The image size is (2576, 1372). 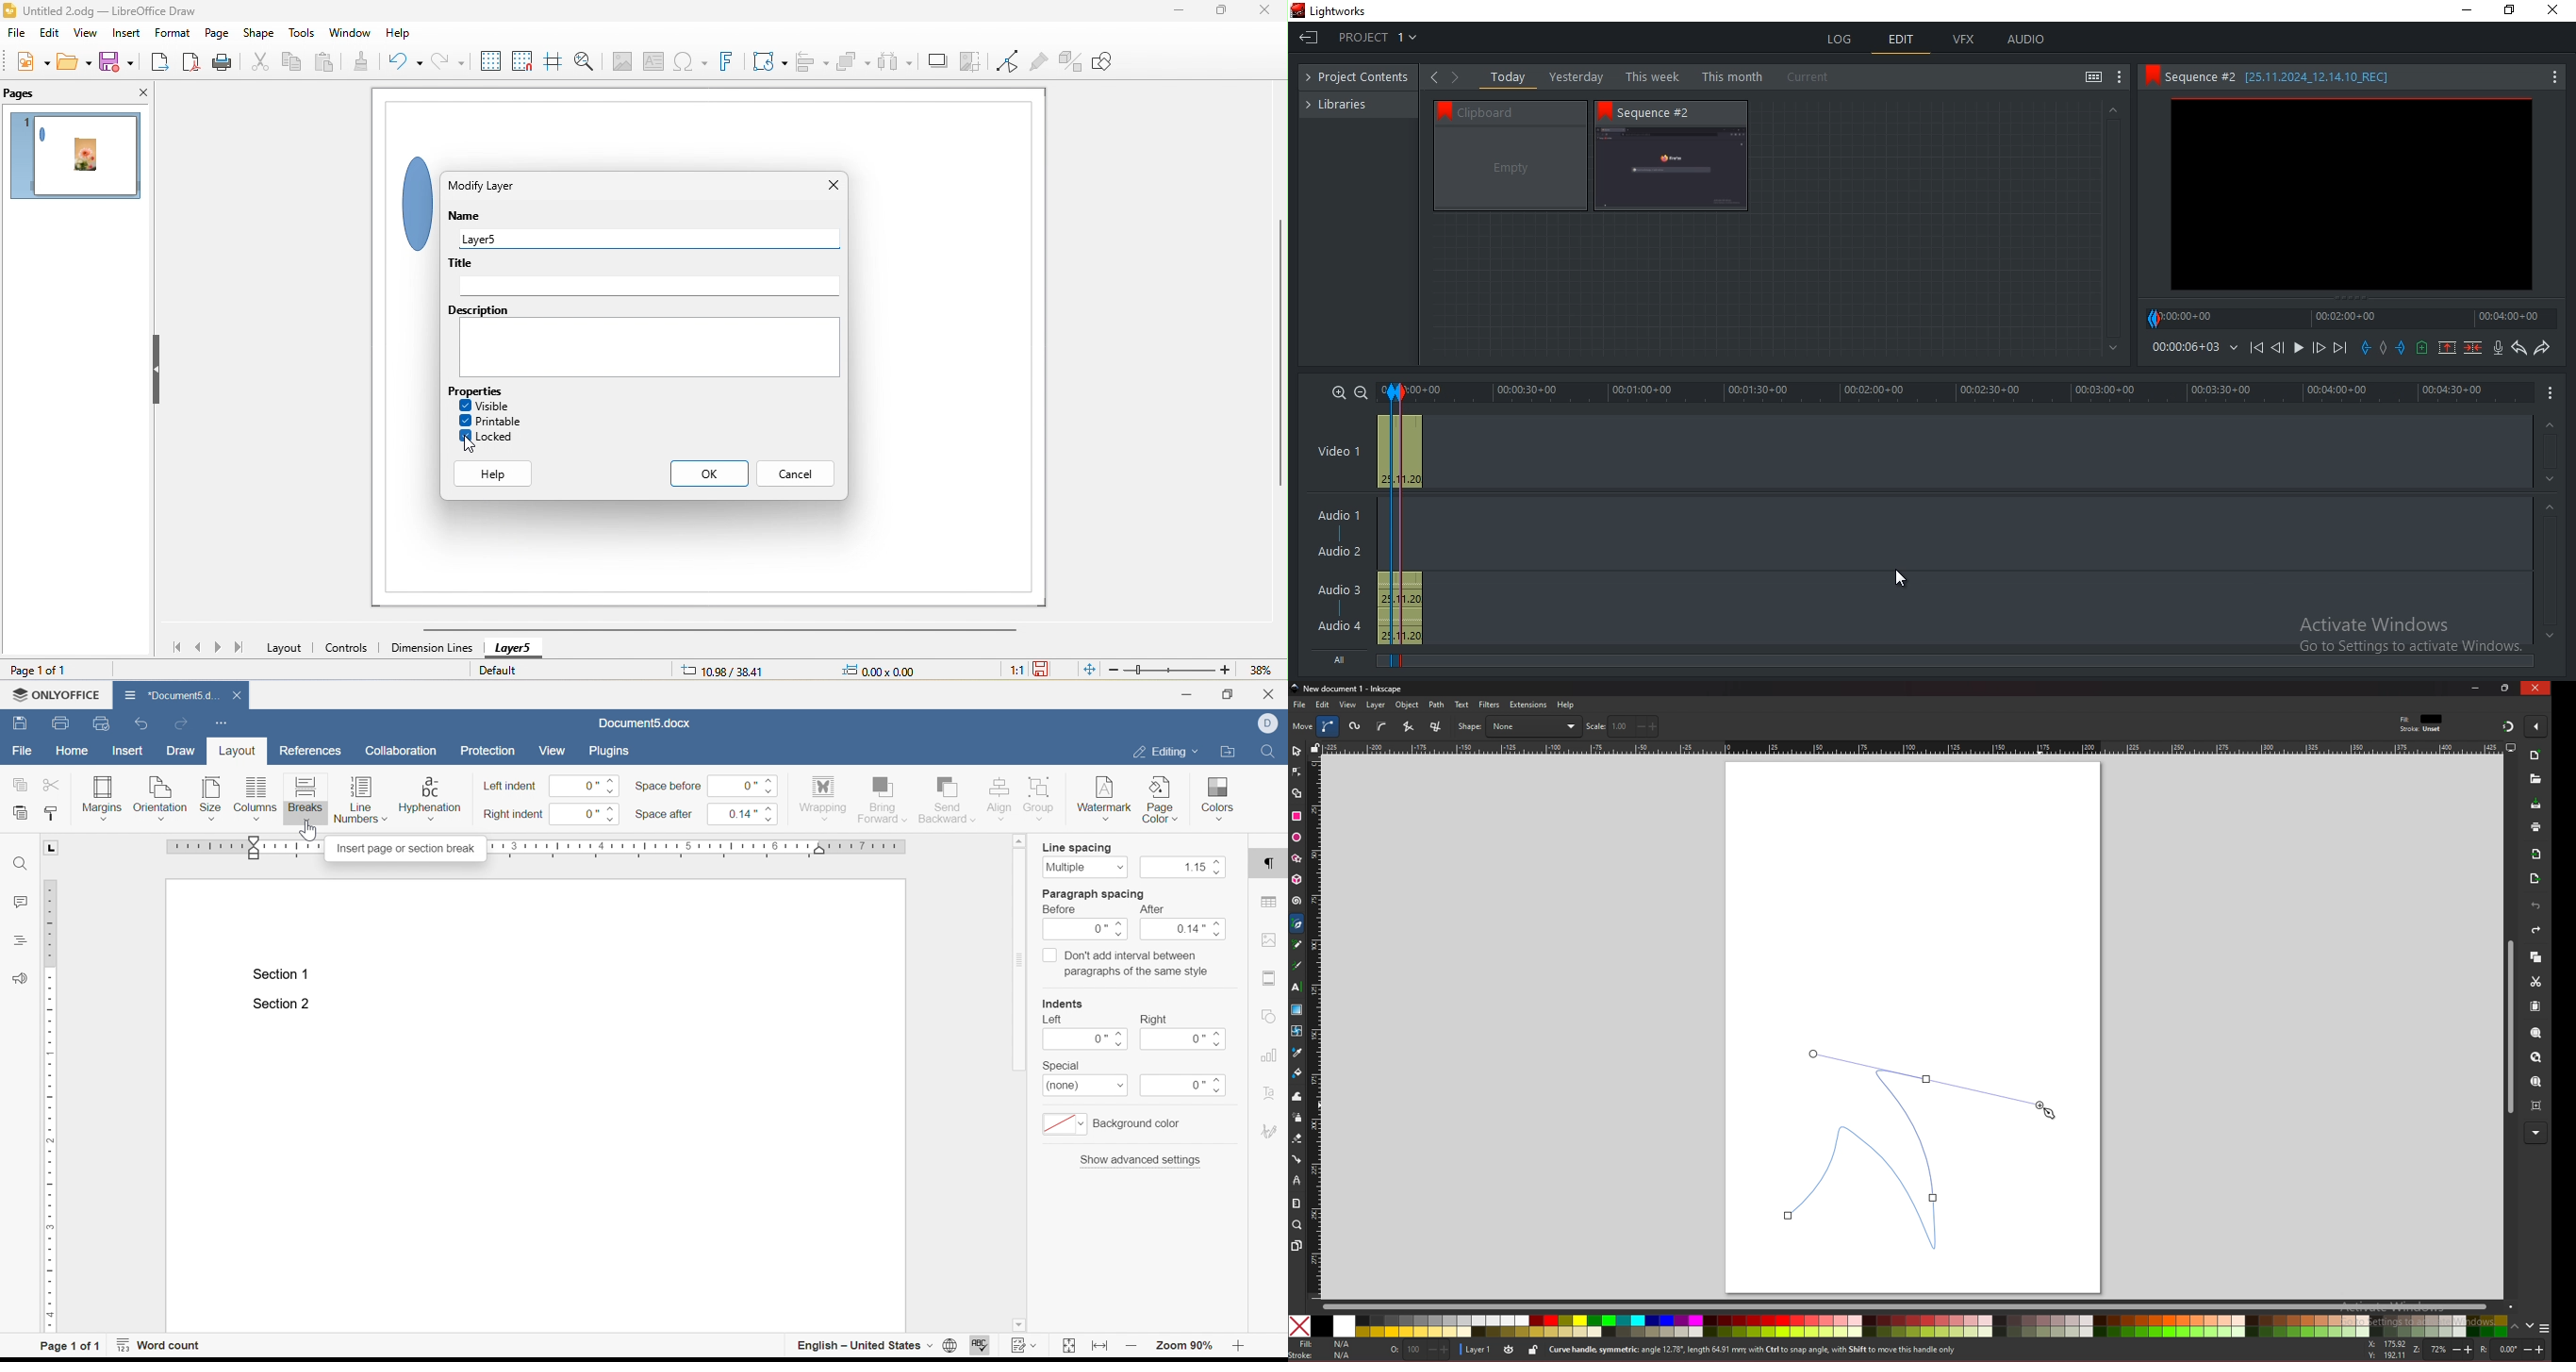 I want to click on Audio 2, so click(x=1339, y=552).